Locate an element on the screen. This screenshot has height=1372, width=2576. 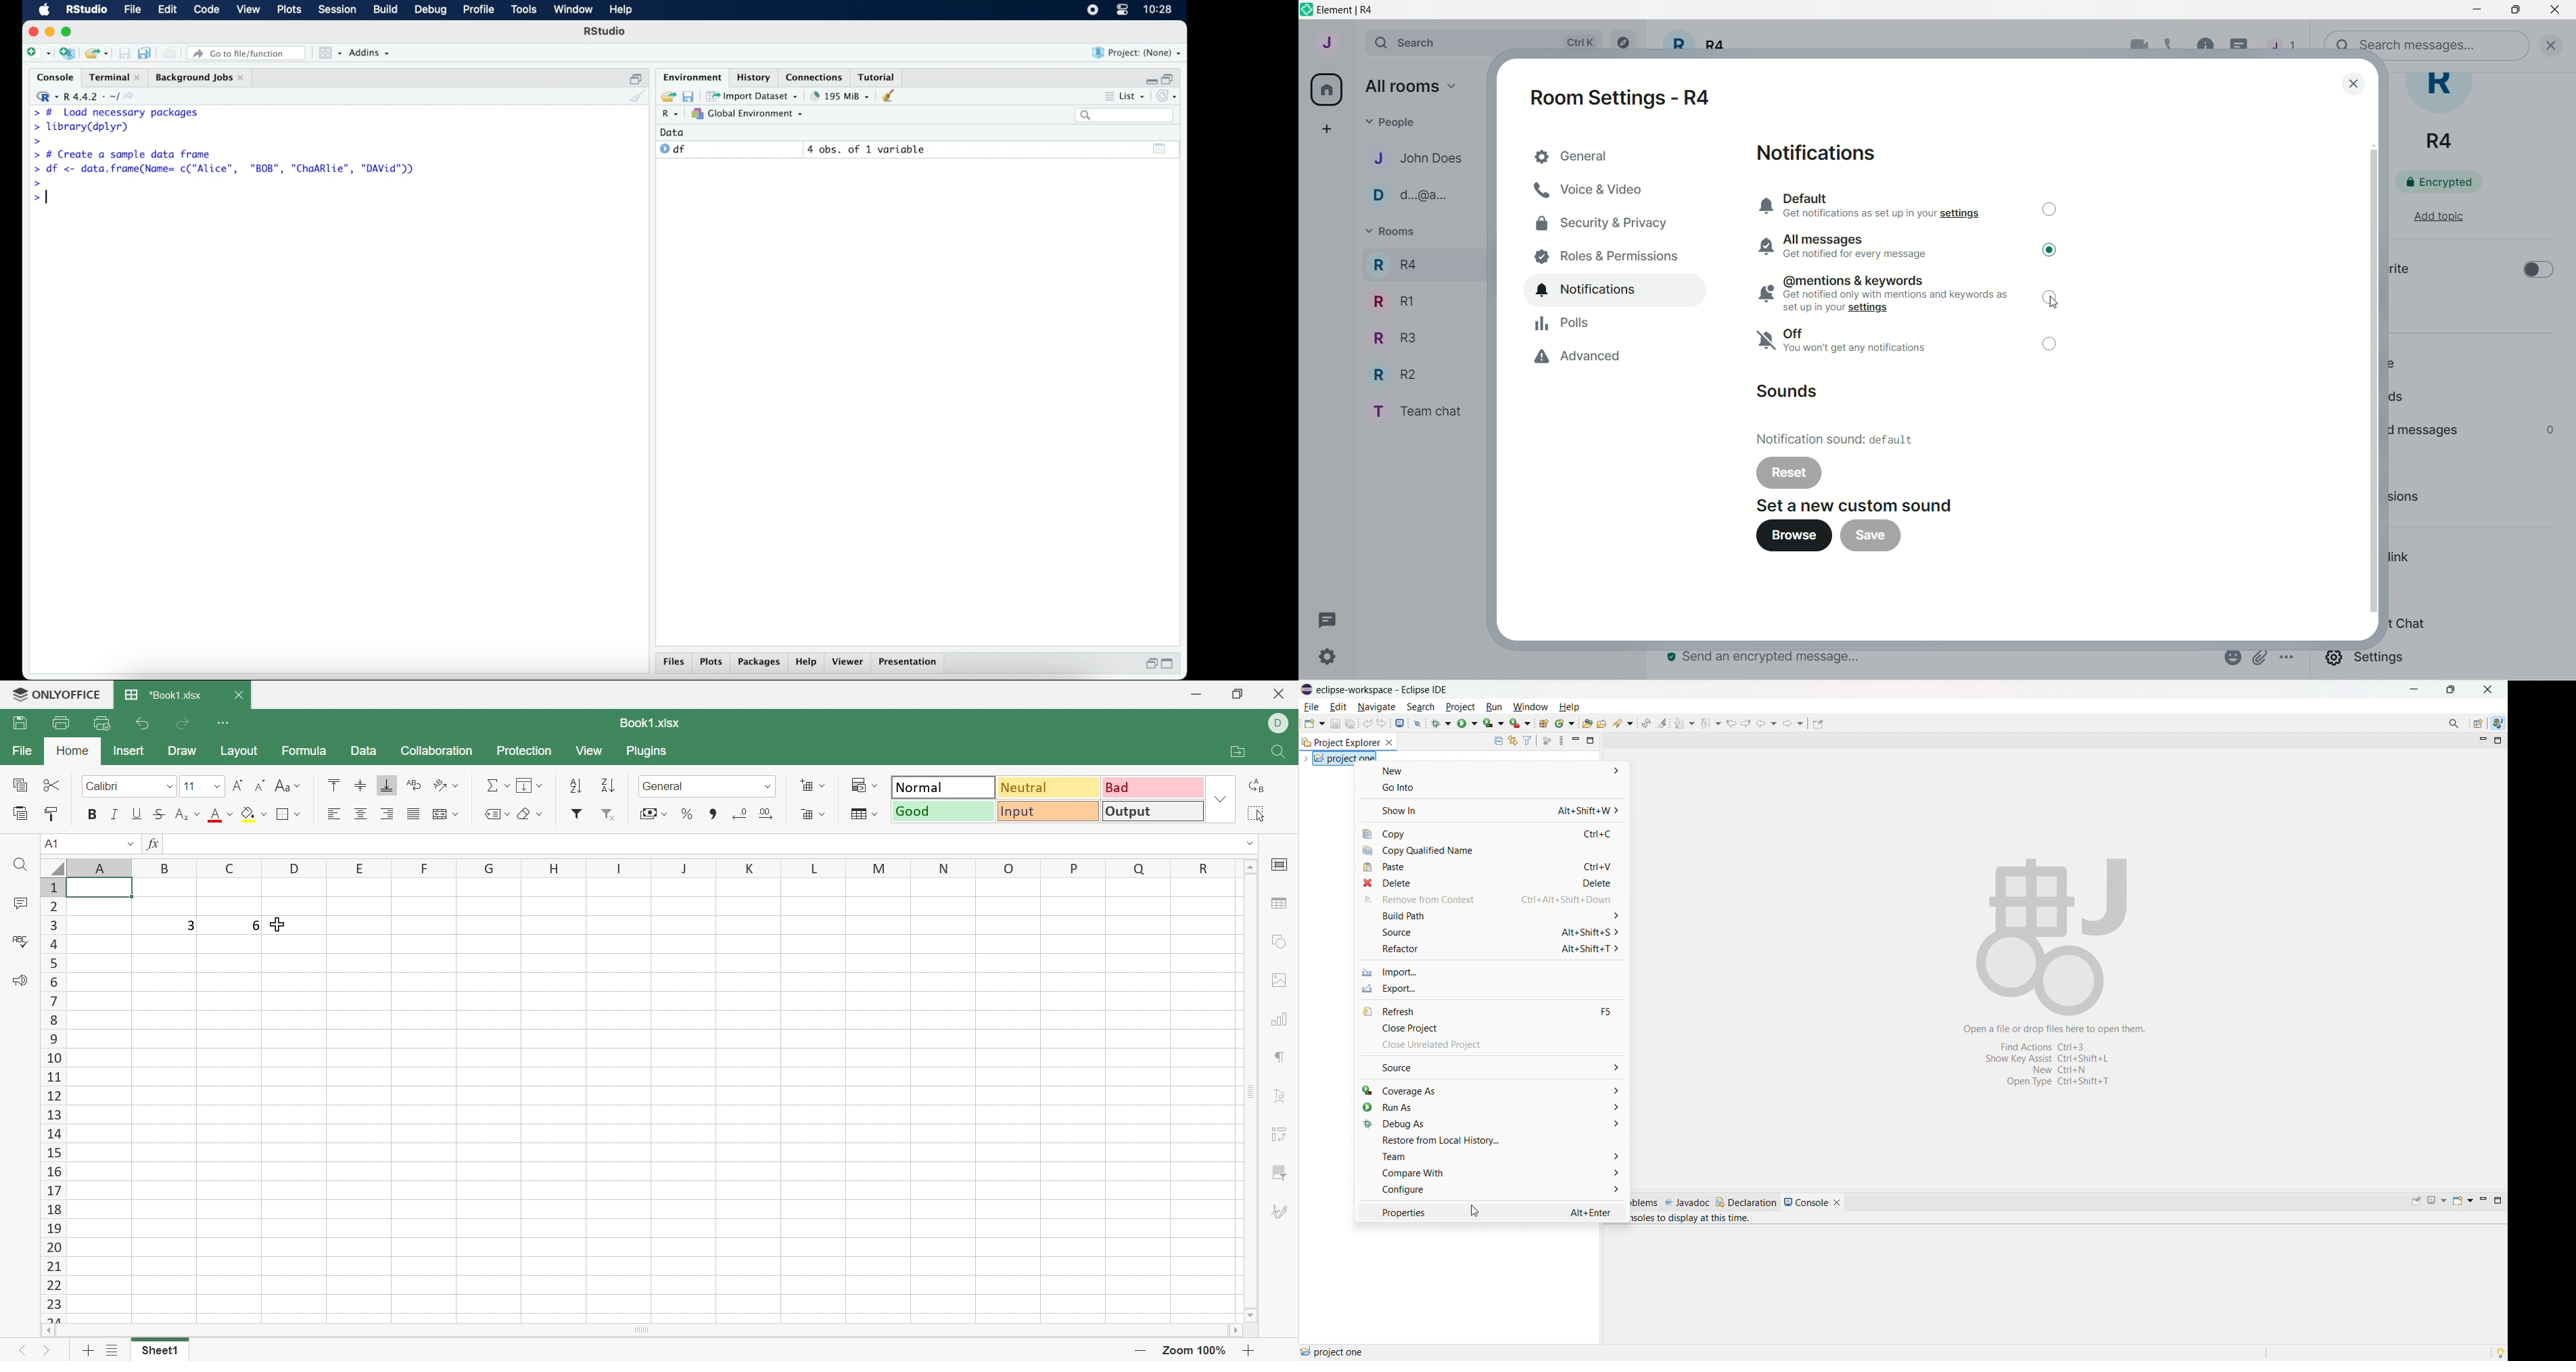
workspace panes is located at coordinates (329, 53).